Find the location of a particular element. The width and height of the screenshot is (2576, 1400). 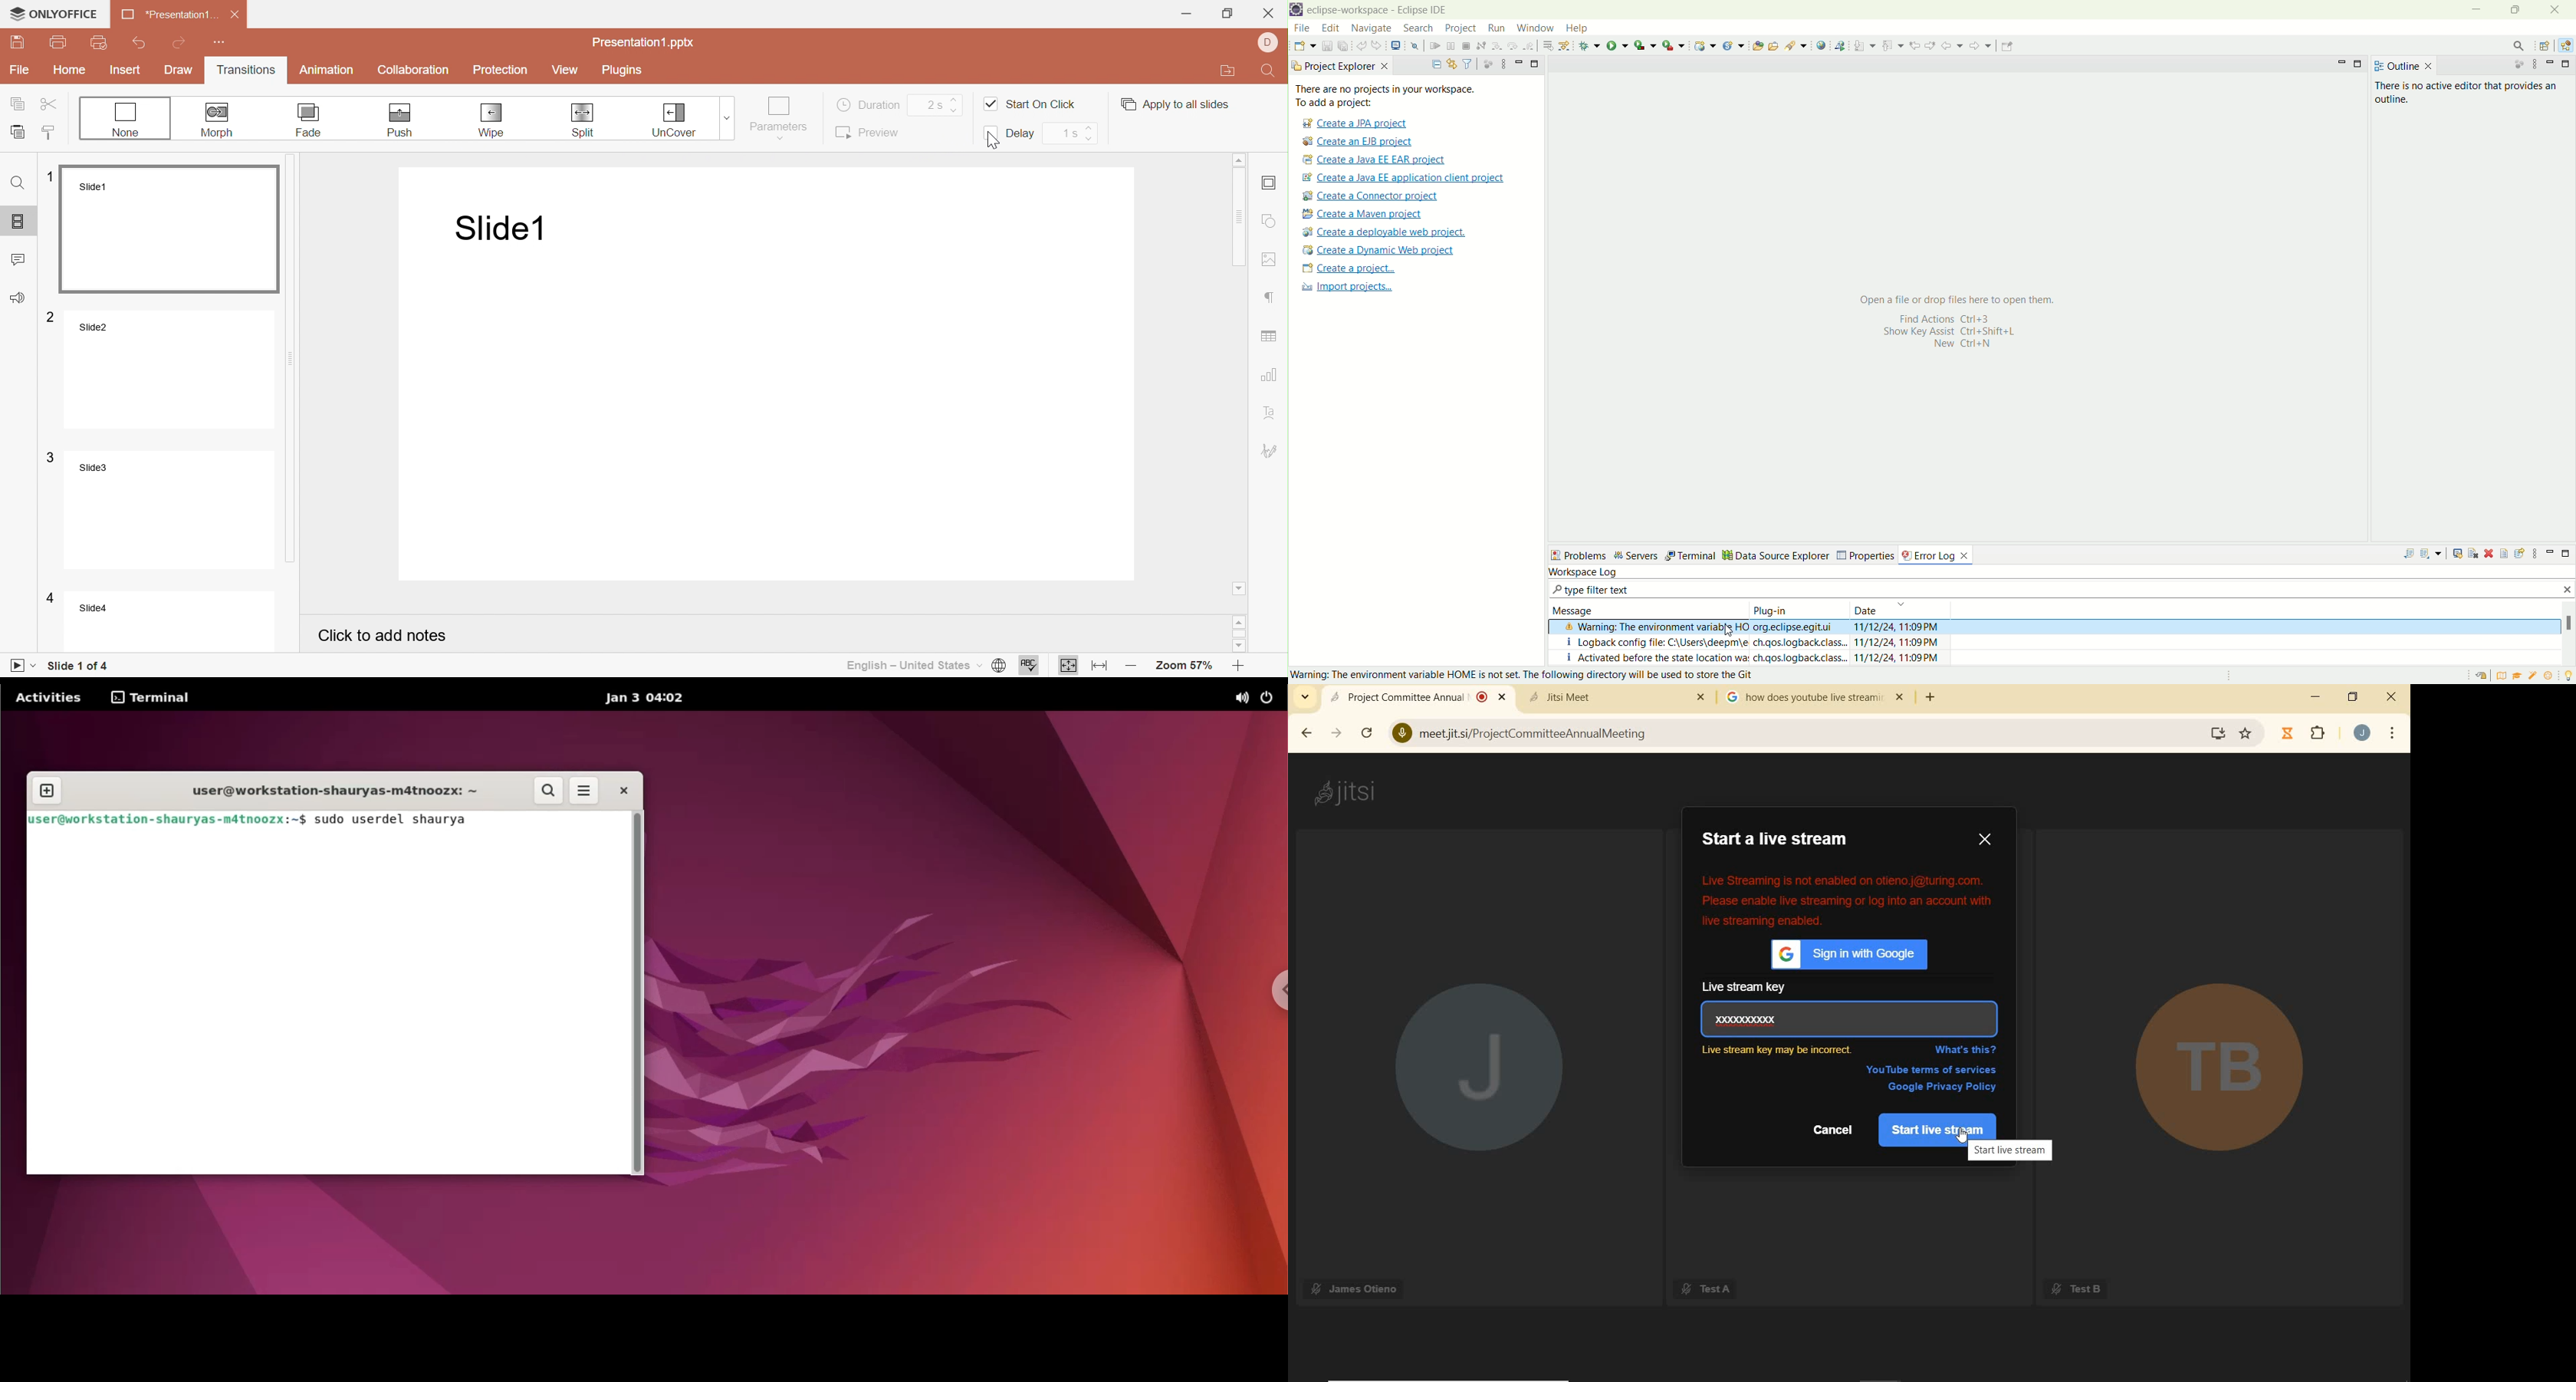

11/12/24, 11:09 11/12/24, 11:09 11/12/24 11:09 is located at coordinates (1900, 642).